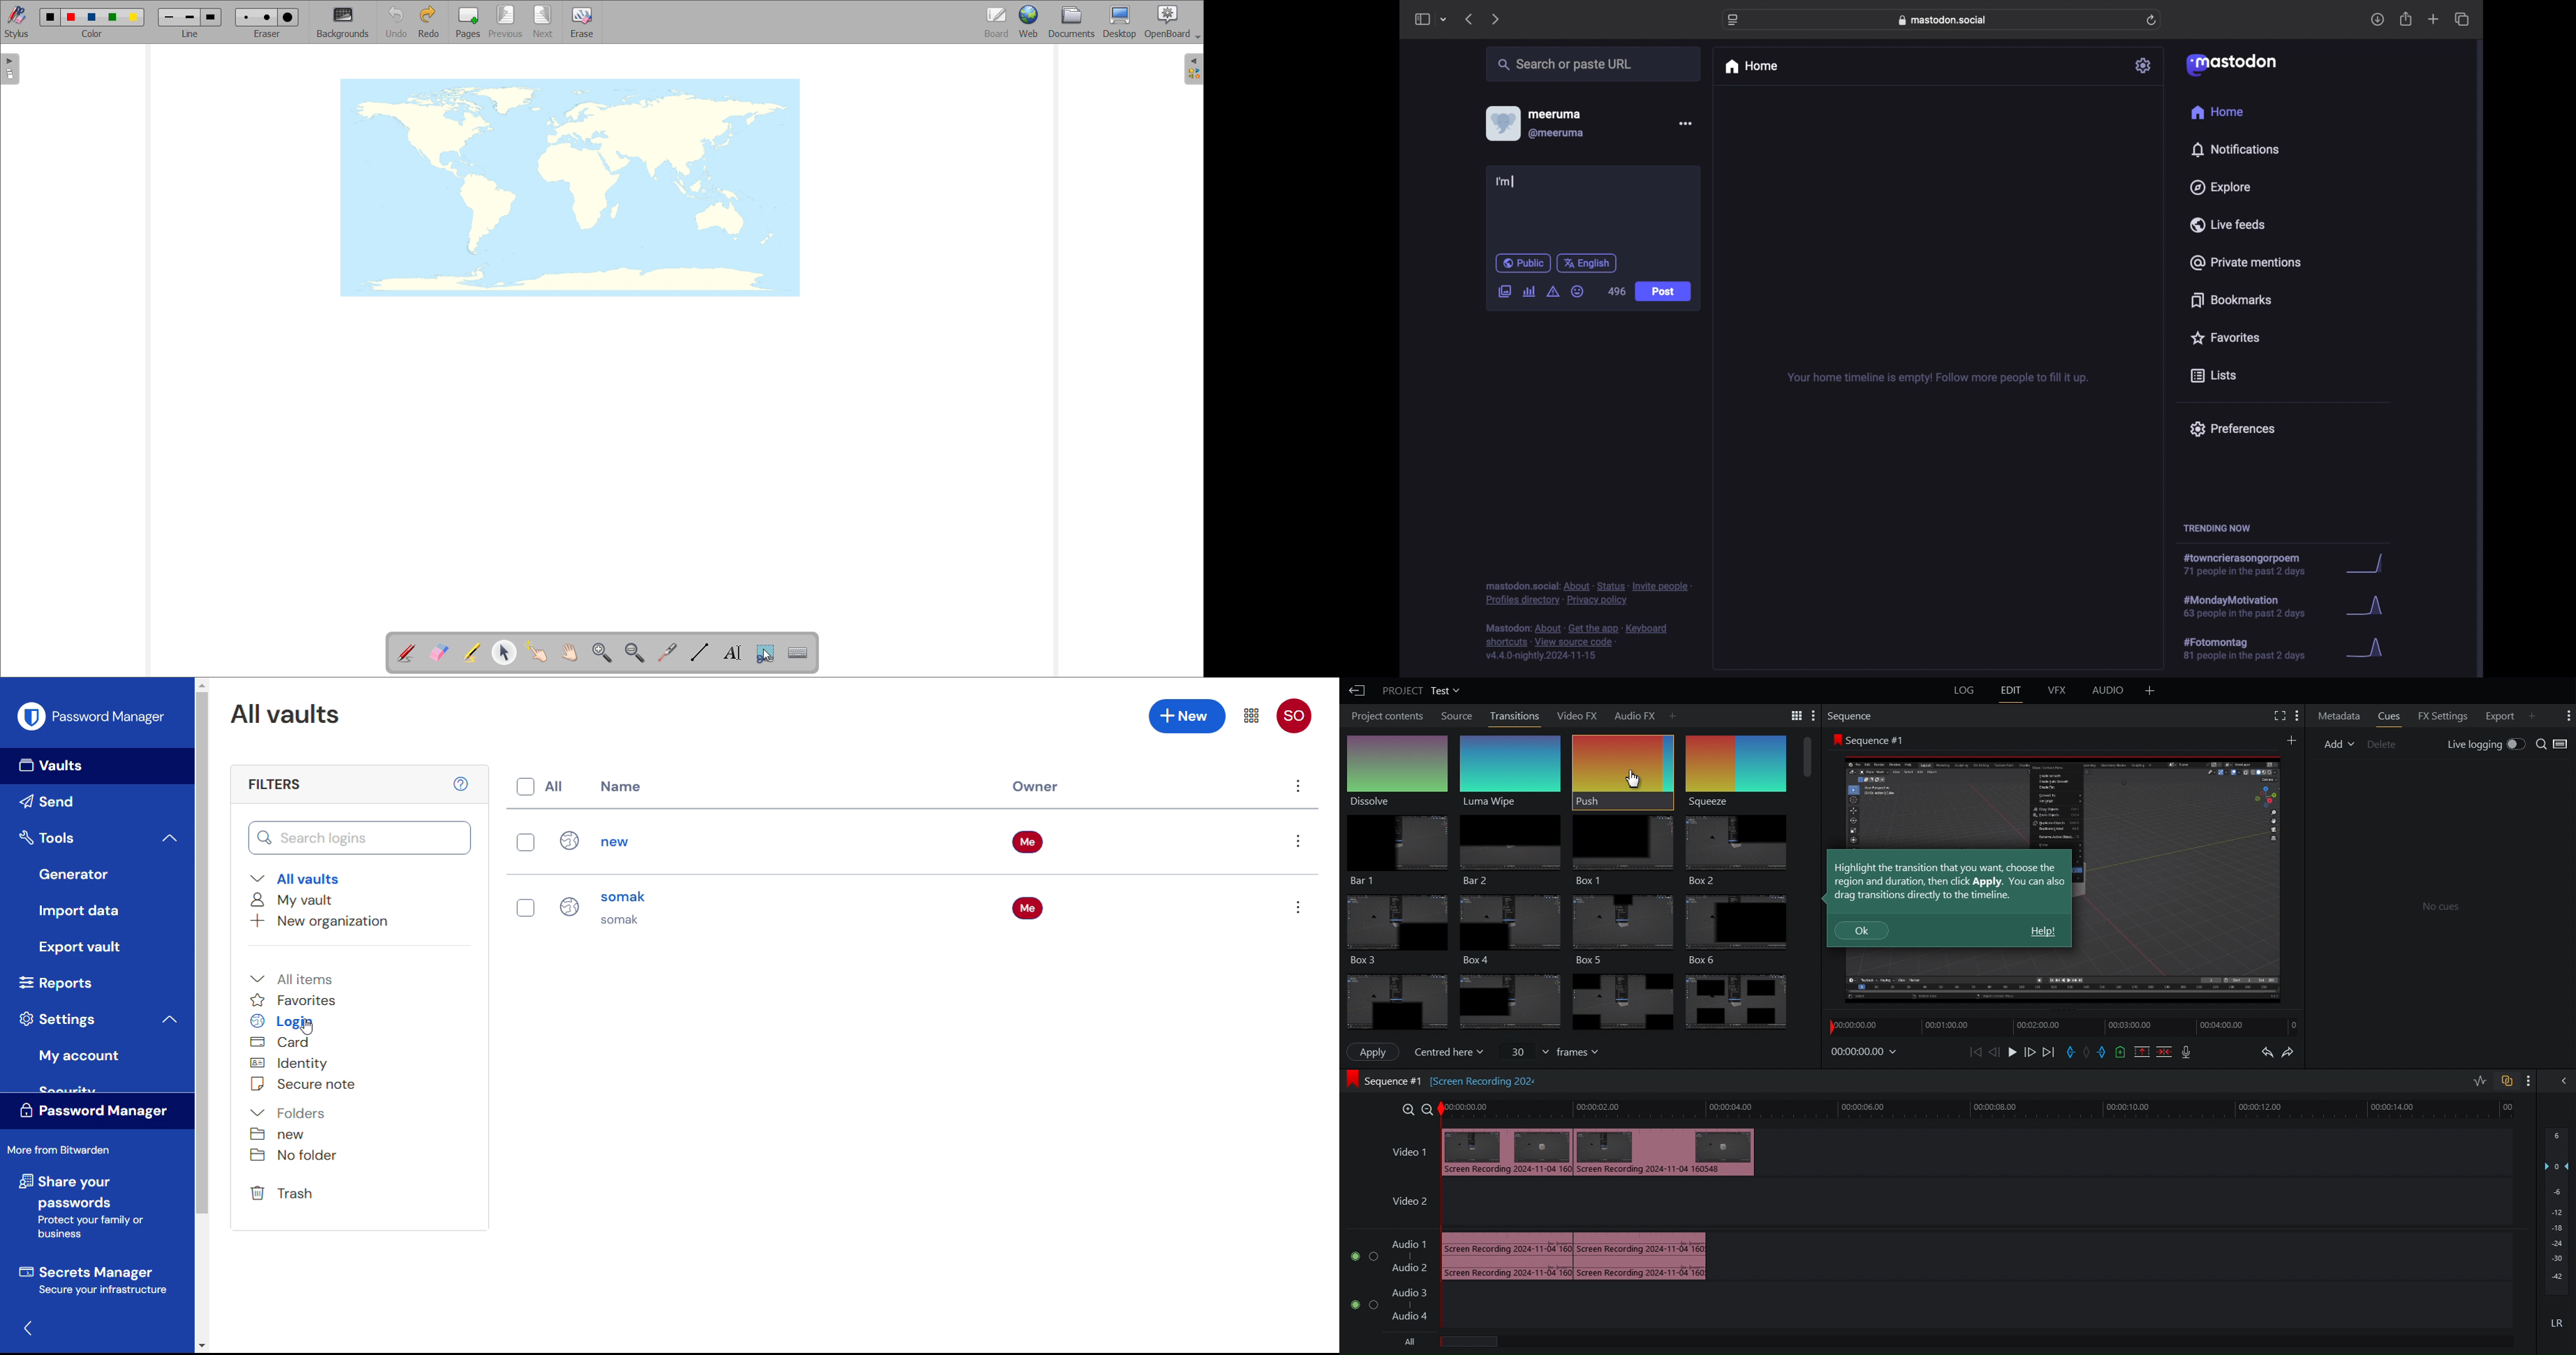  What do you see at coordinates (2369, 649) in the screenshot?
I see `graph` at bounding box center [2369, 649].